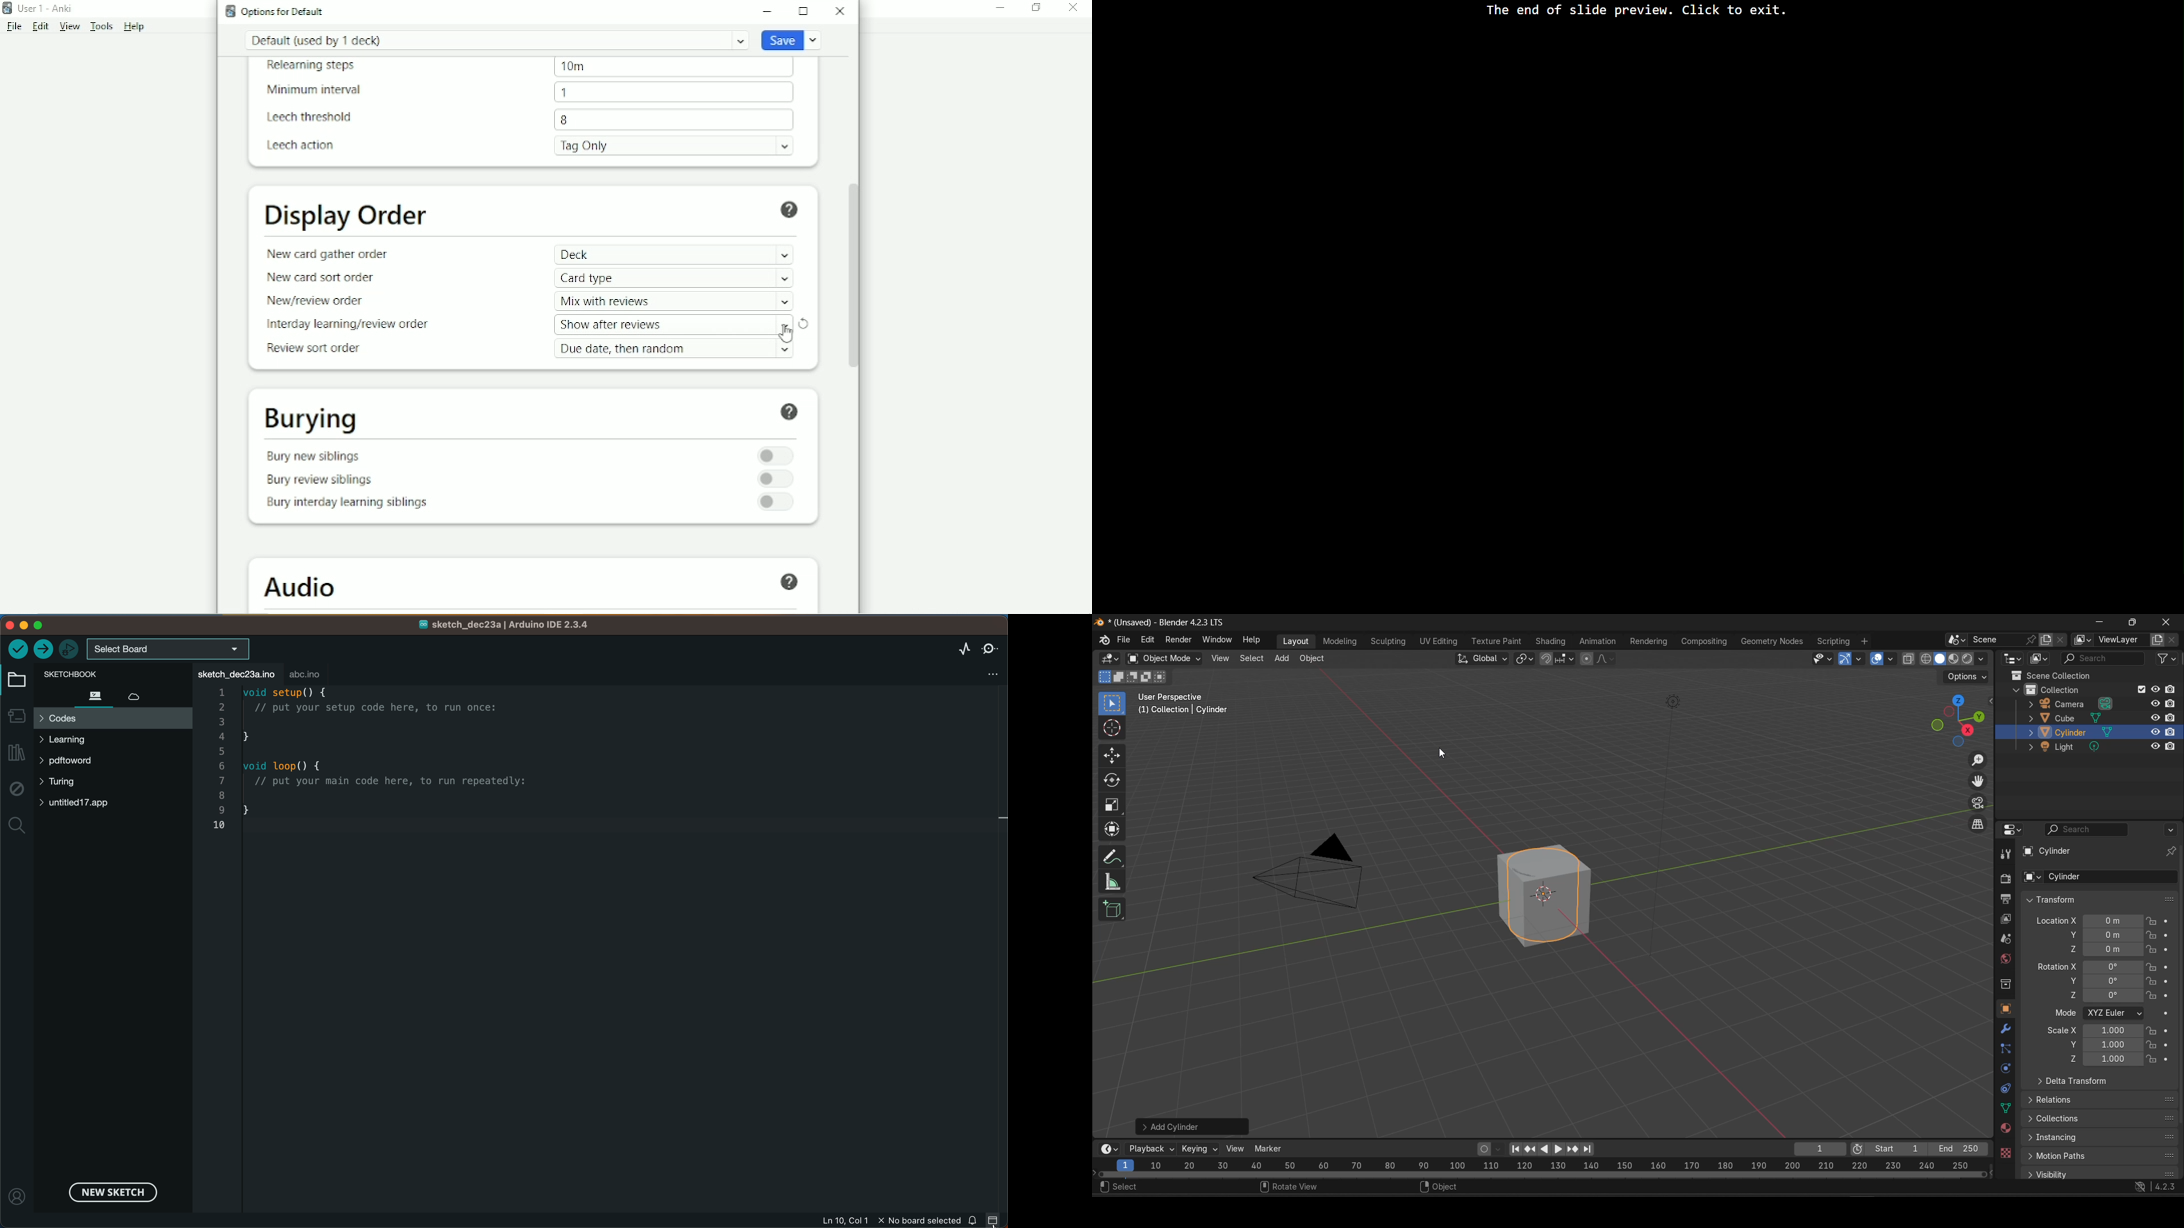  Describe the element at coordinates (794, 411) in the screenshot. I see `Help` at that location.